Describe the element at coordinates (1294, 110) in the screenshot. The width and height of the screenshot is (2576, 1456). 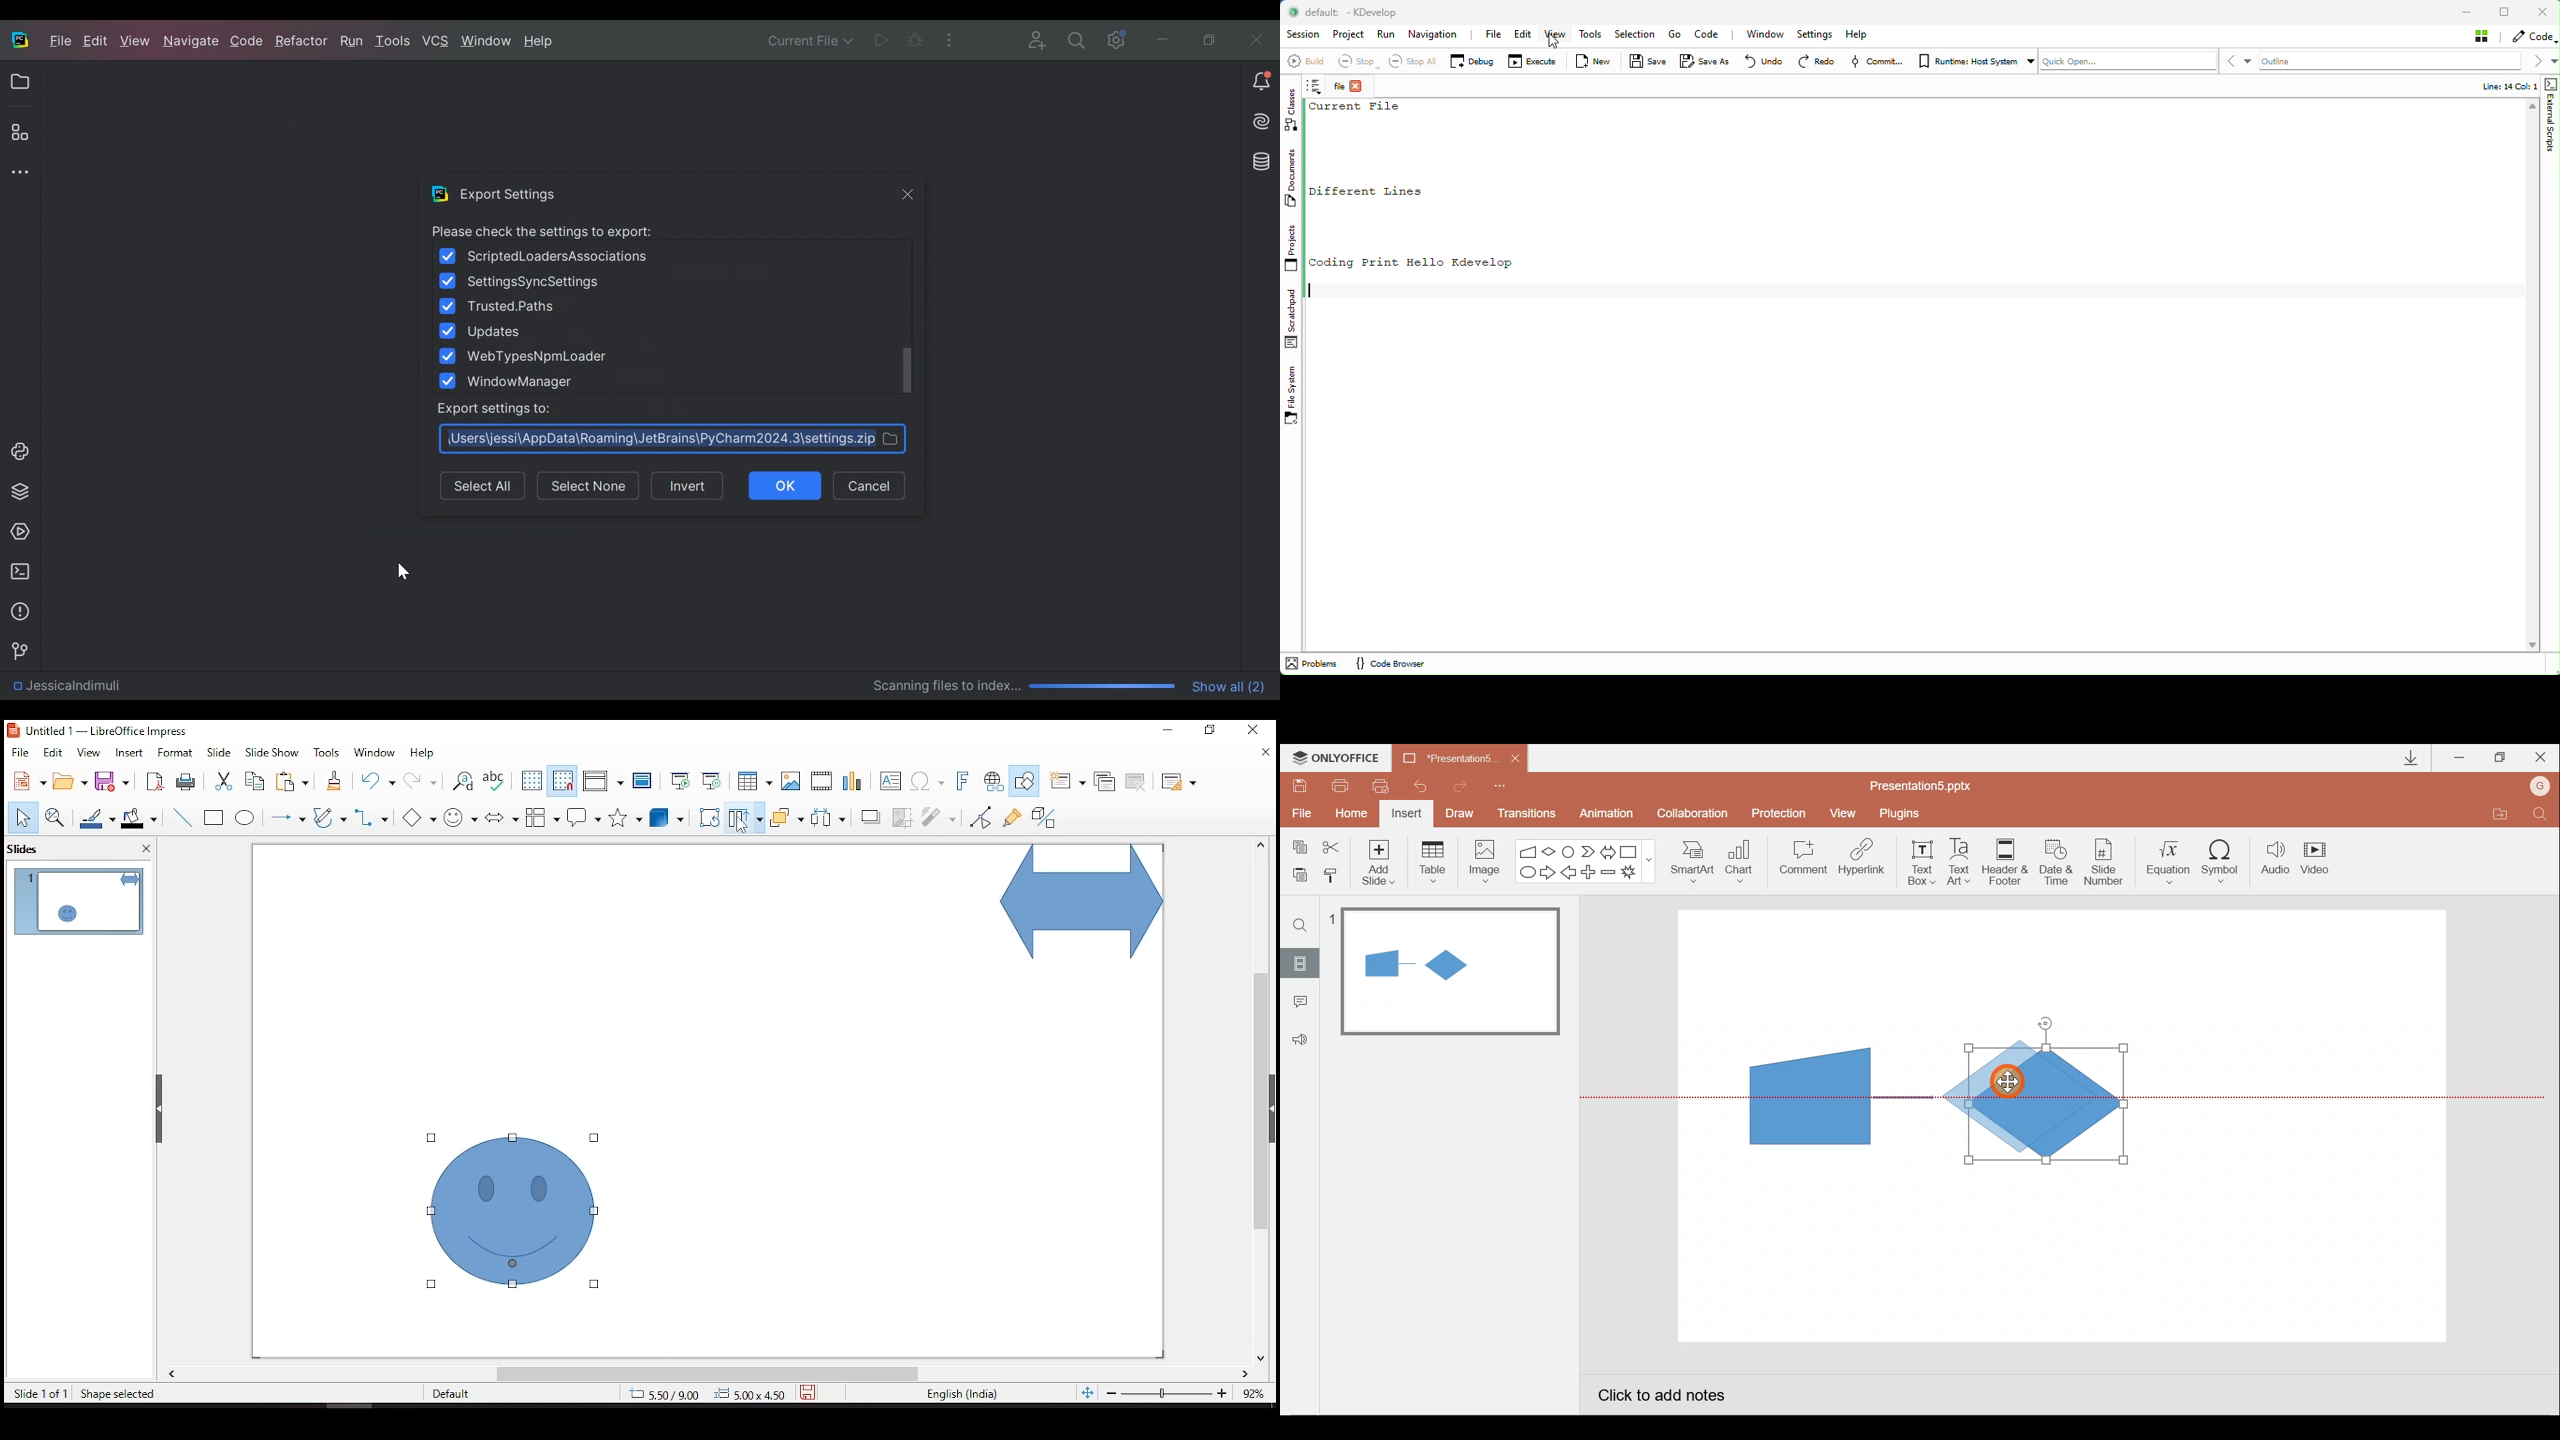
I see `Classes` at that location.